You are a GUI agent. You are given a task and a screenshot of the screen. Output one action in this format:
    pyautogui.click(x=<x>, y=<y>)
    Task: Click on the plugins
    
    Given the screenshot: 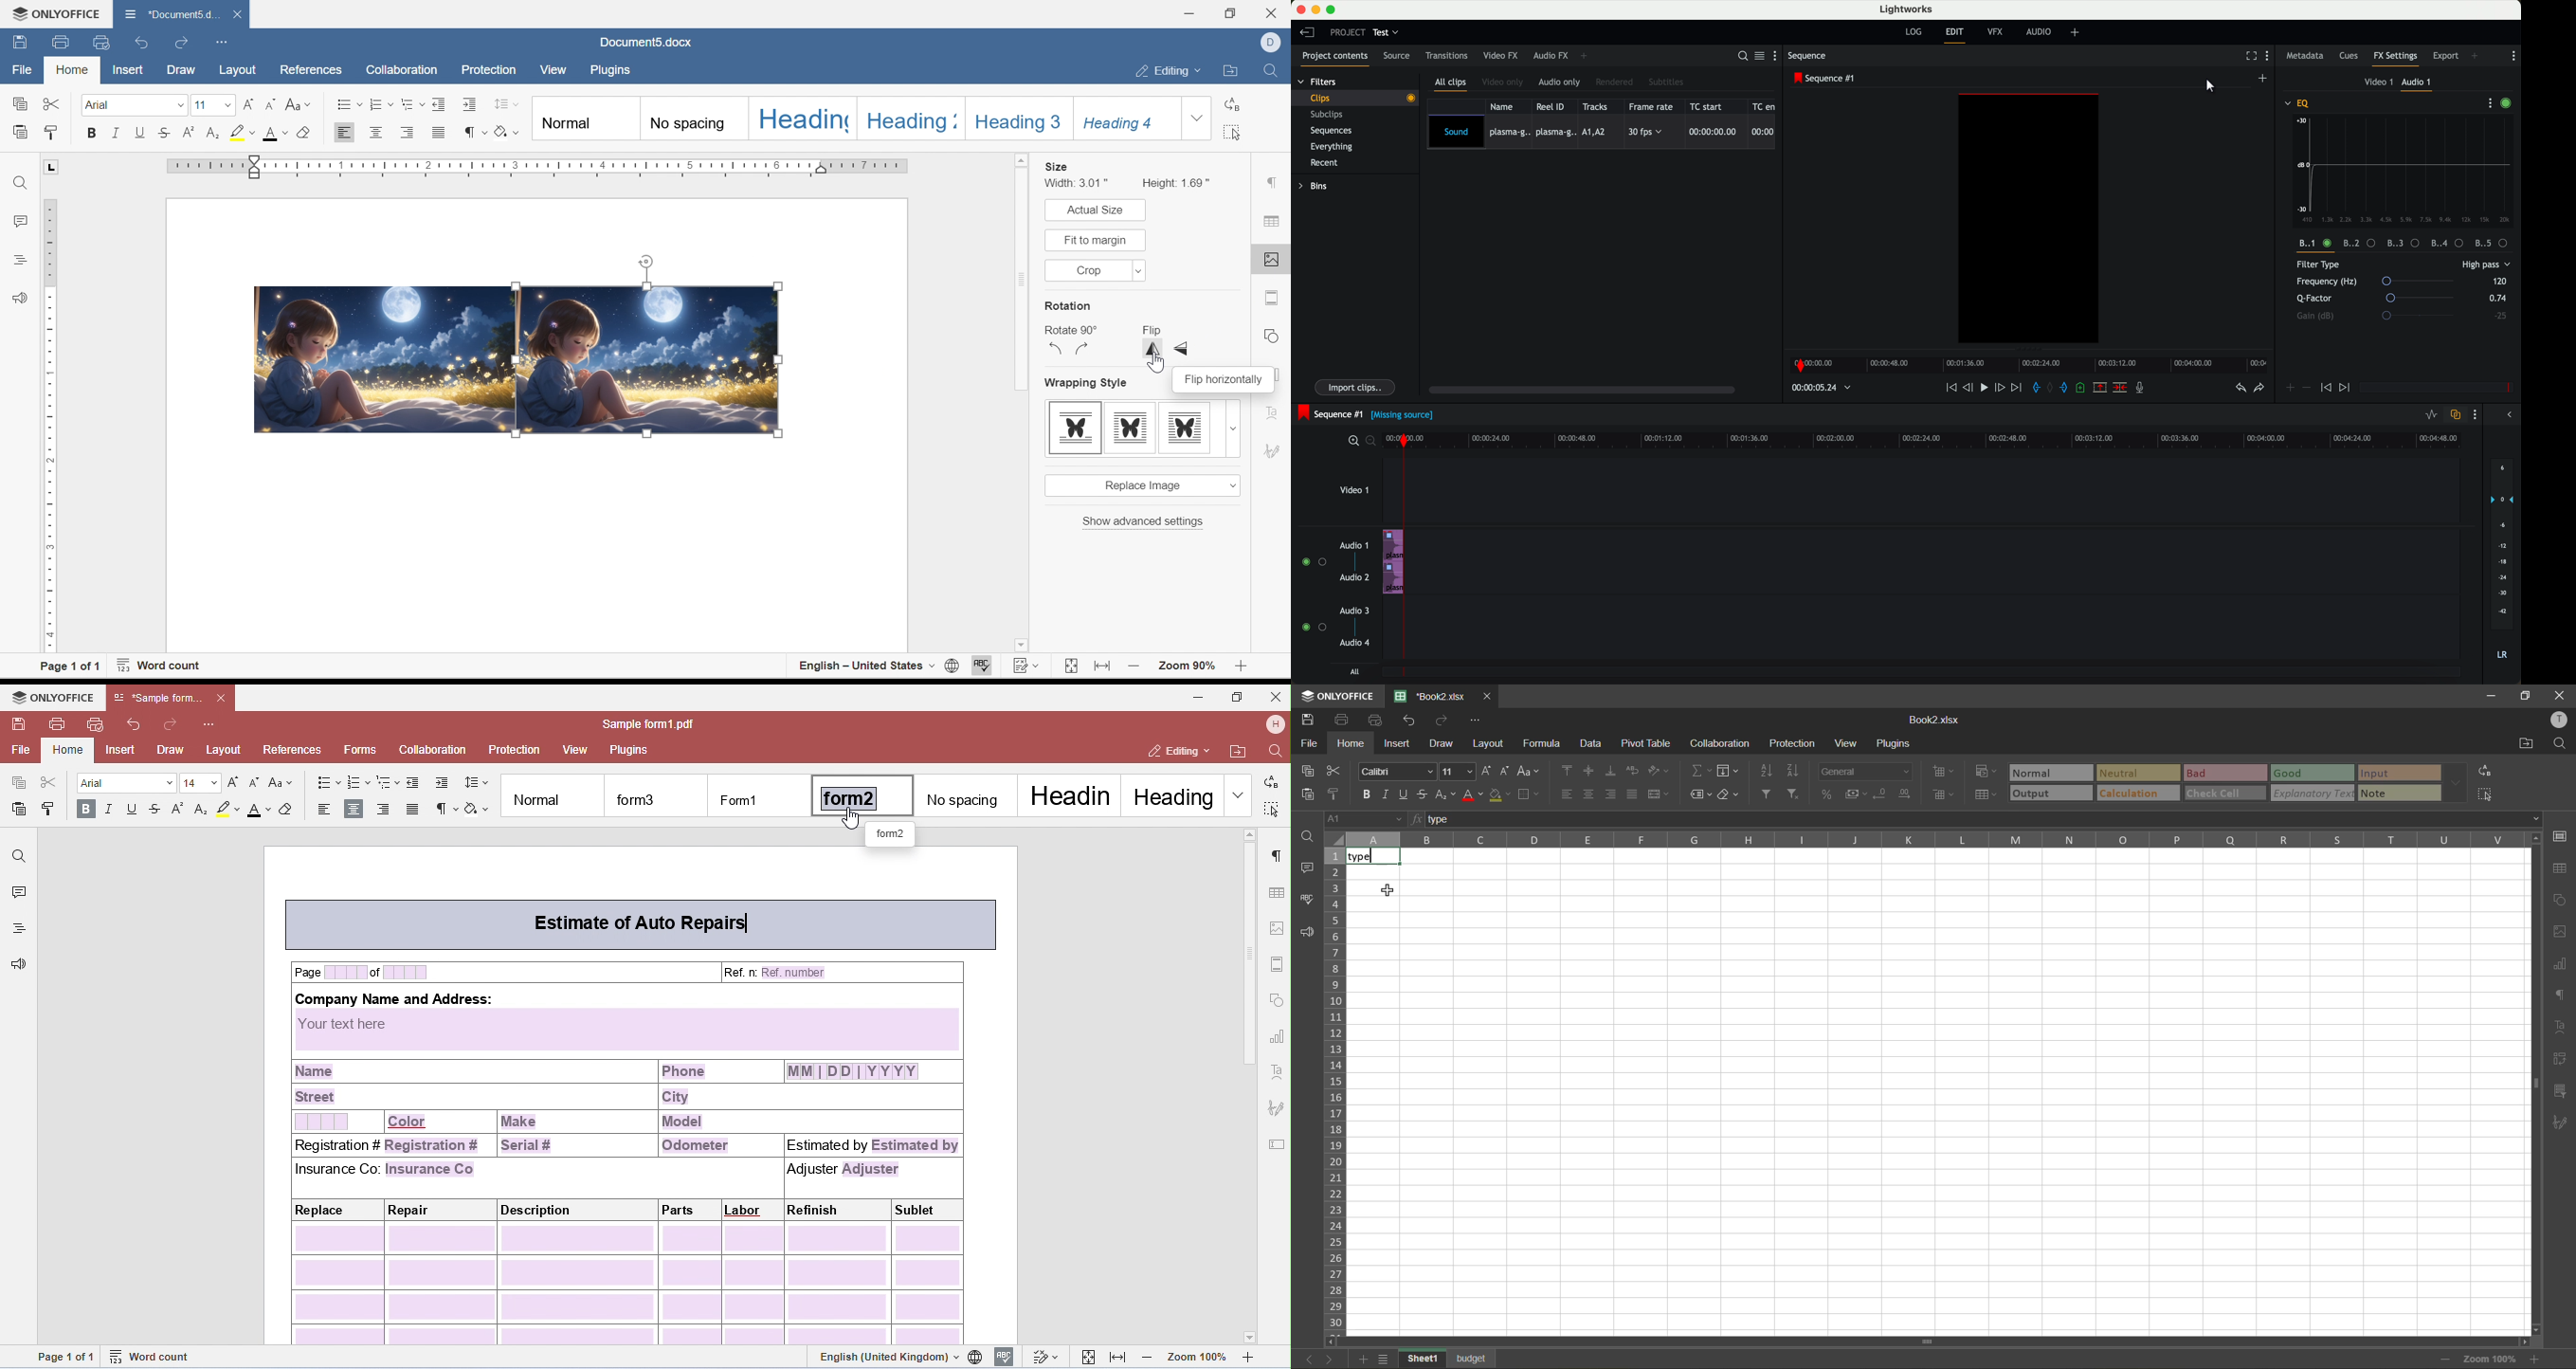 What is the action you would take?
    pyautogui.click(x=614, y=70)
    